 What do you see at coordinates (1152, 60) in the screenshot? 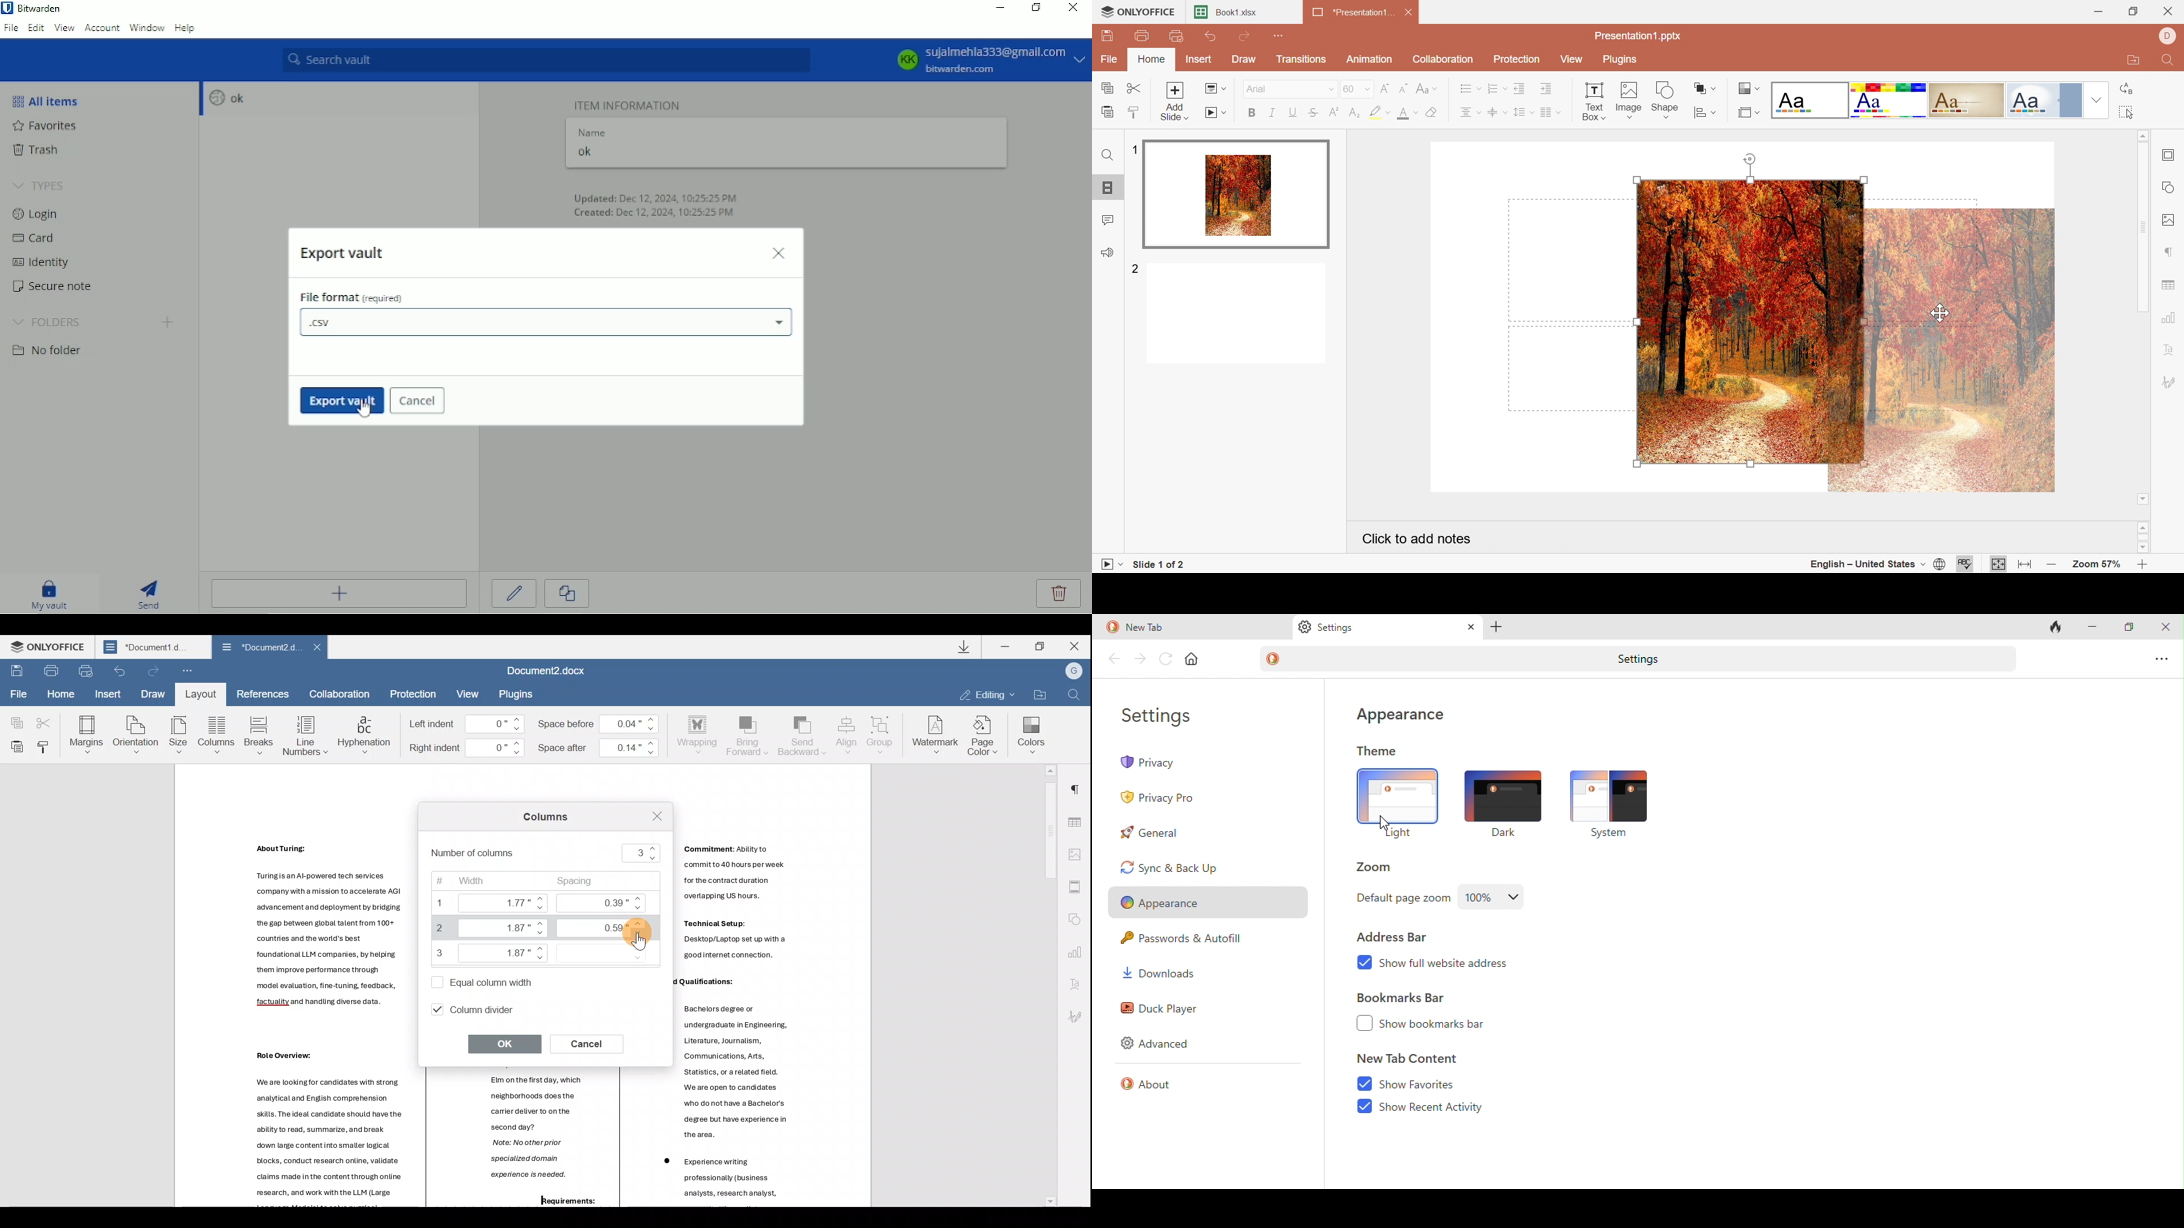
I see `Home` at bounding box center [1152, 60].